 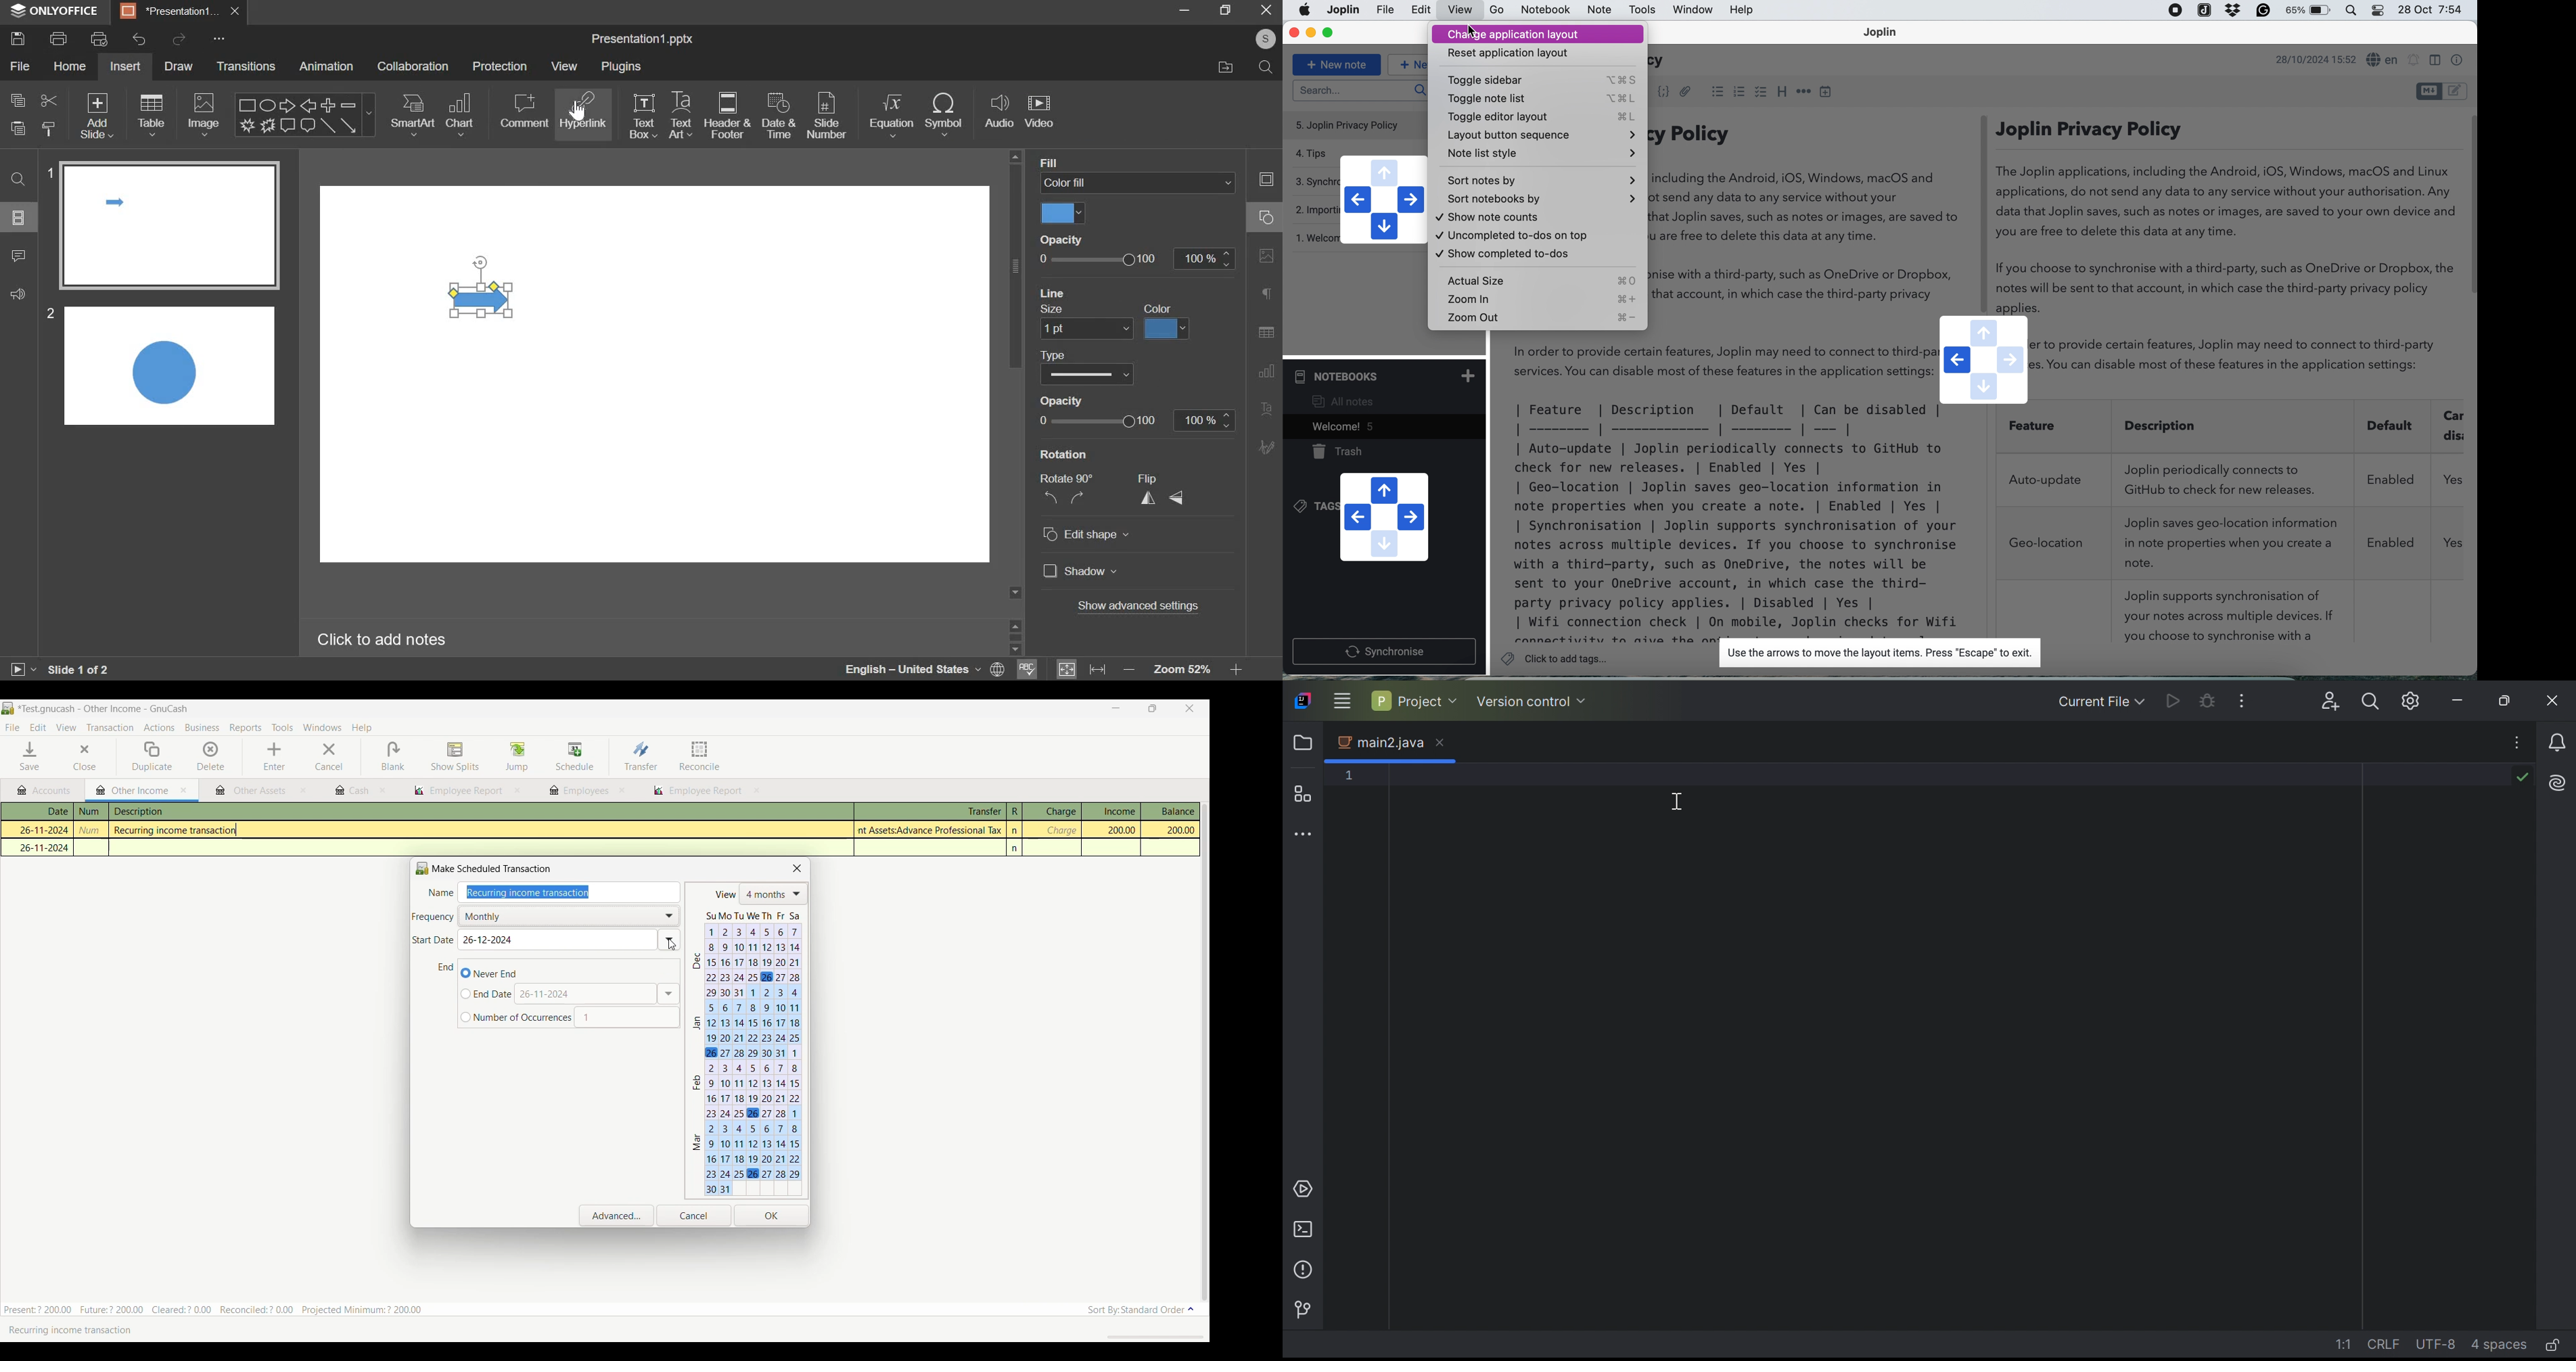 I want to click on control center, so click(x=2381, y=10).